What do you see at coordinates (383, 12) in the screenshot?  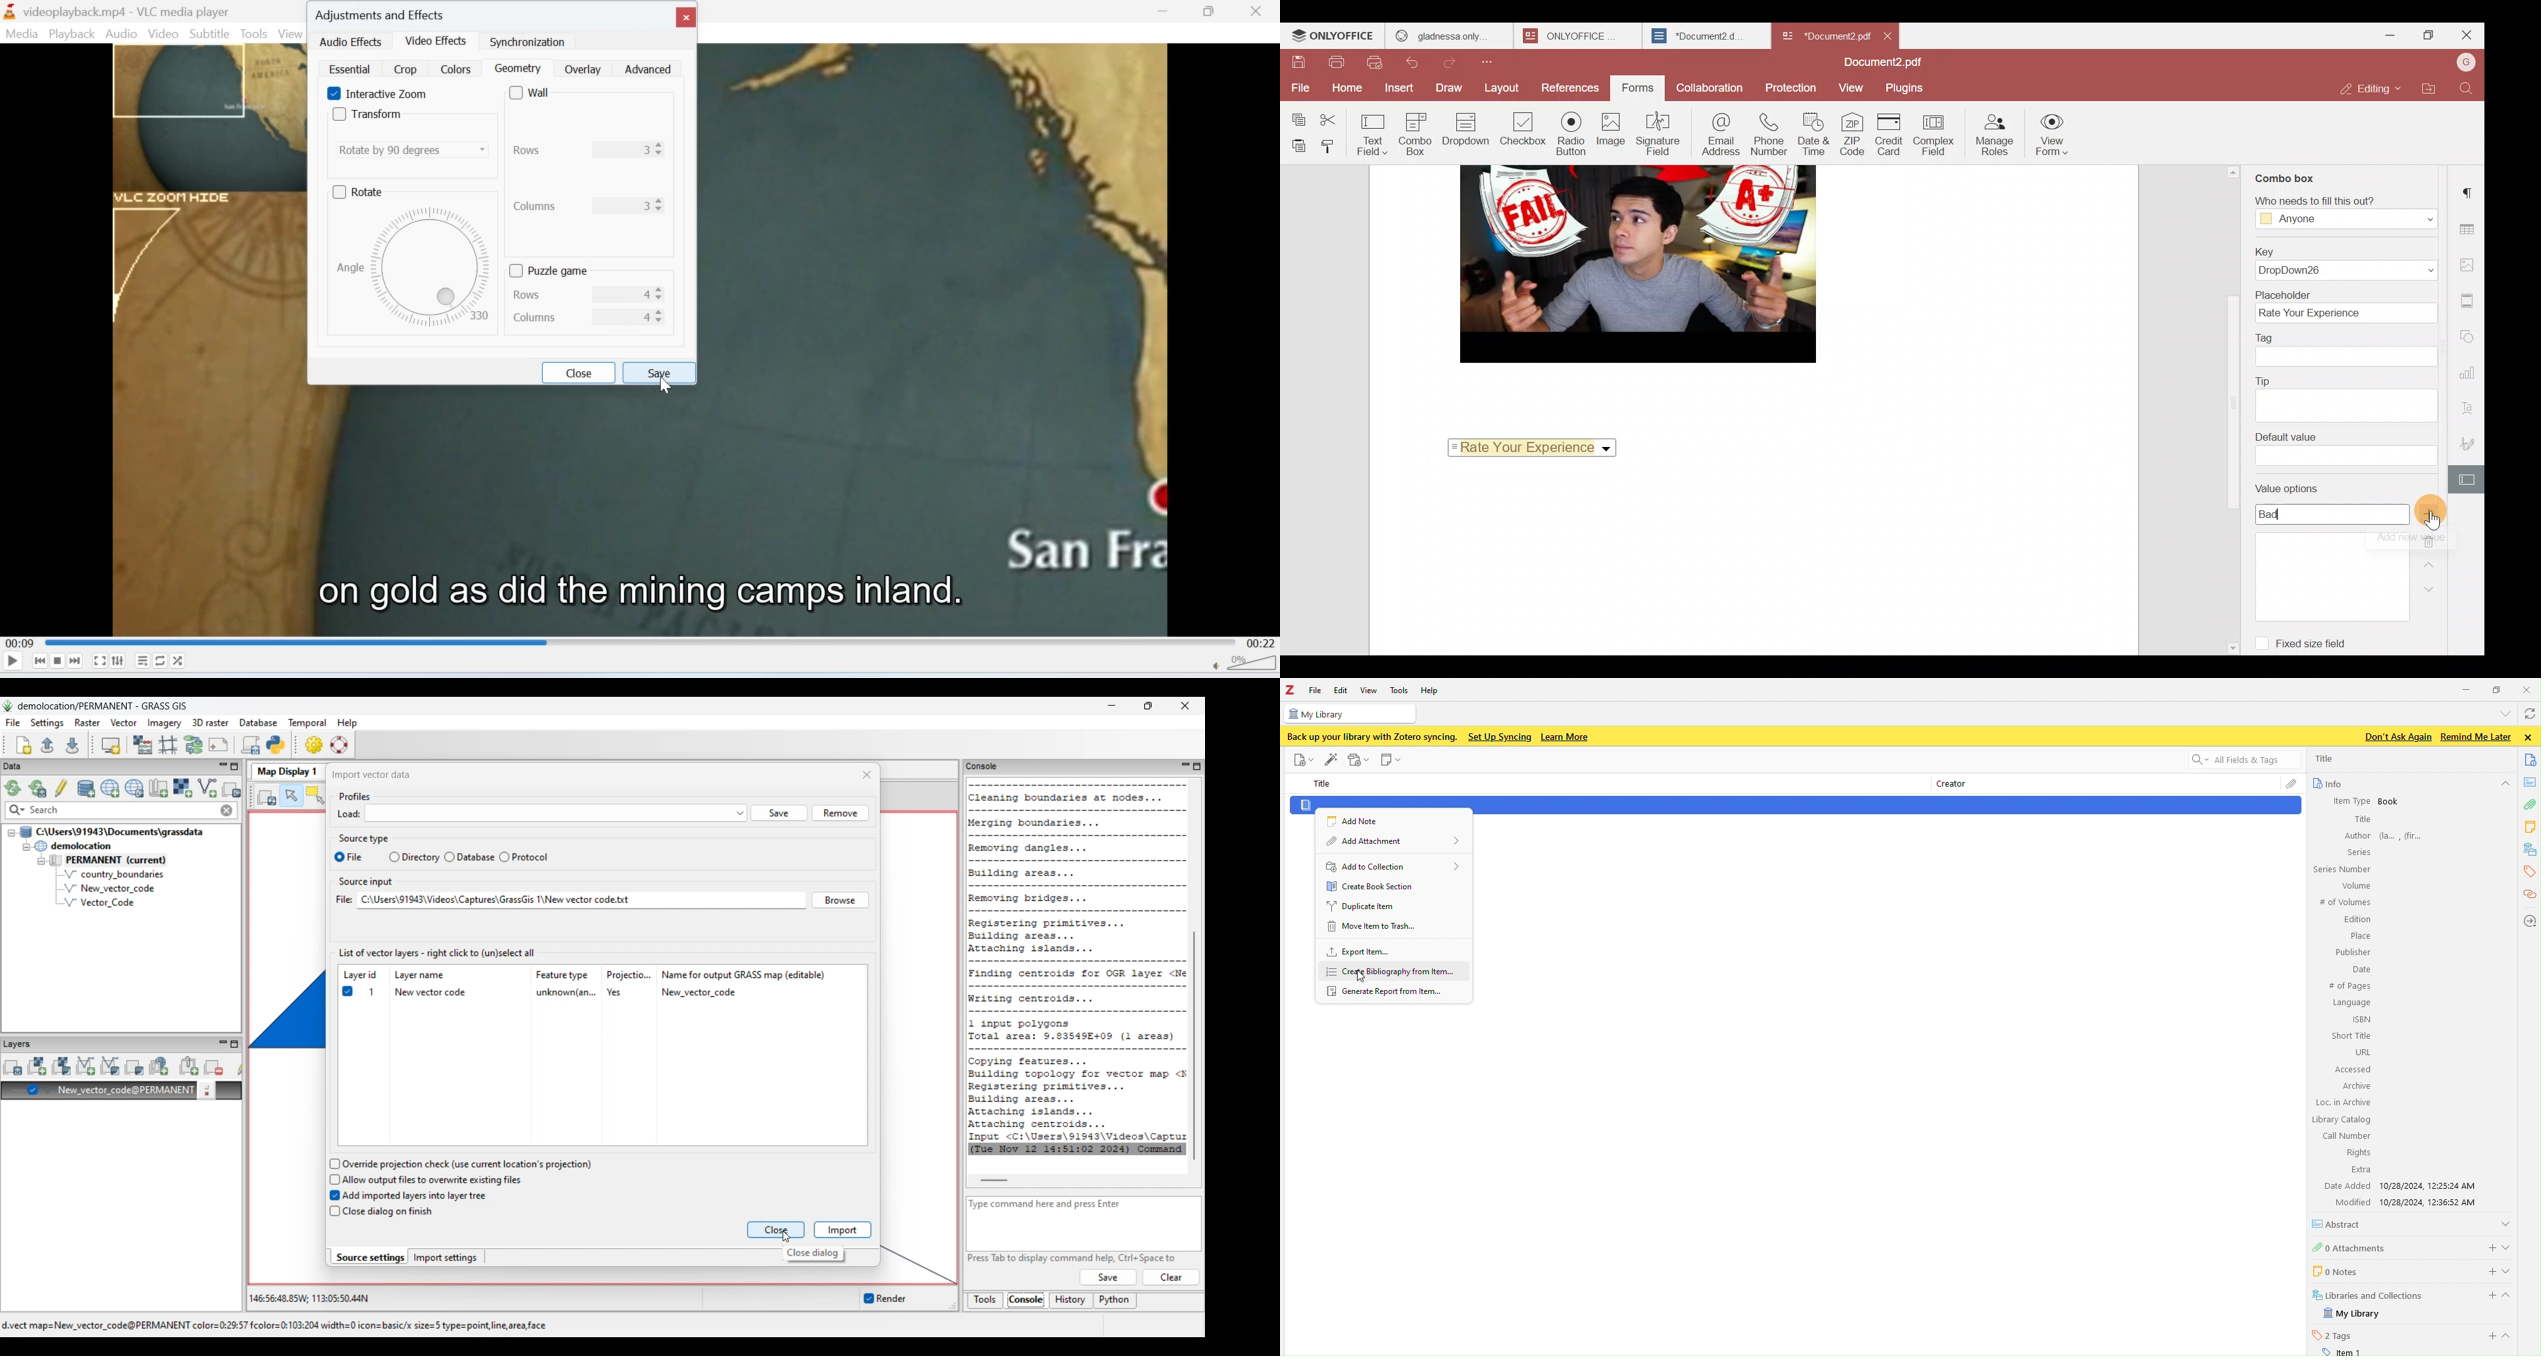 I see `Adjustments and effects` at bounding box center [383, 12].